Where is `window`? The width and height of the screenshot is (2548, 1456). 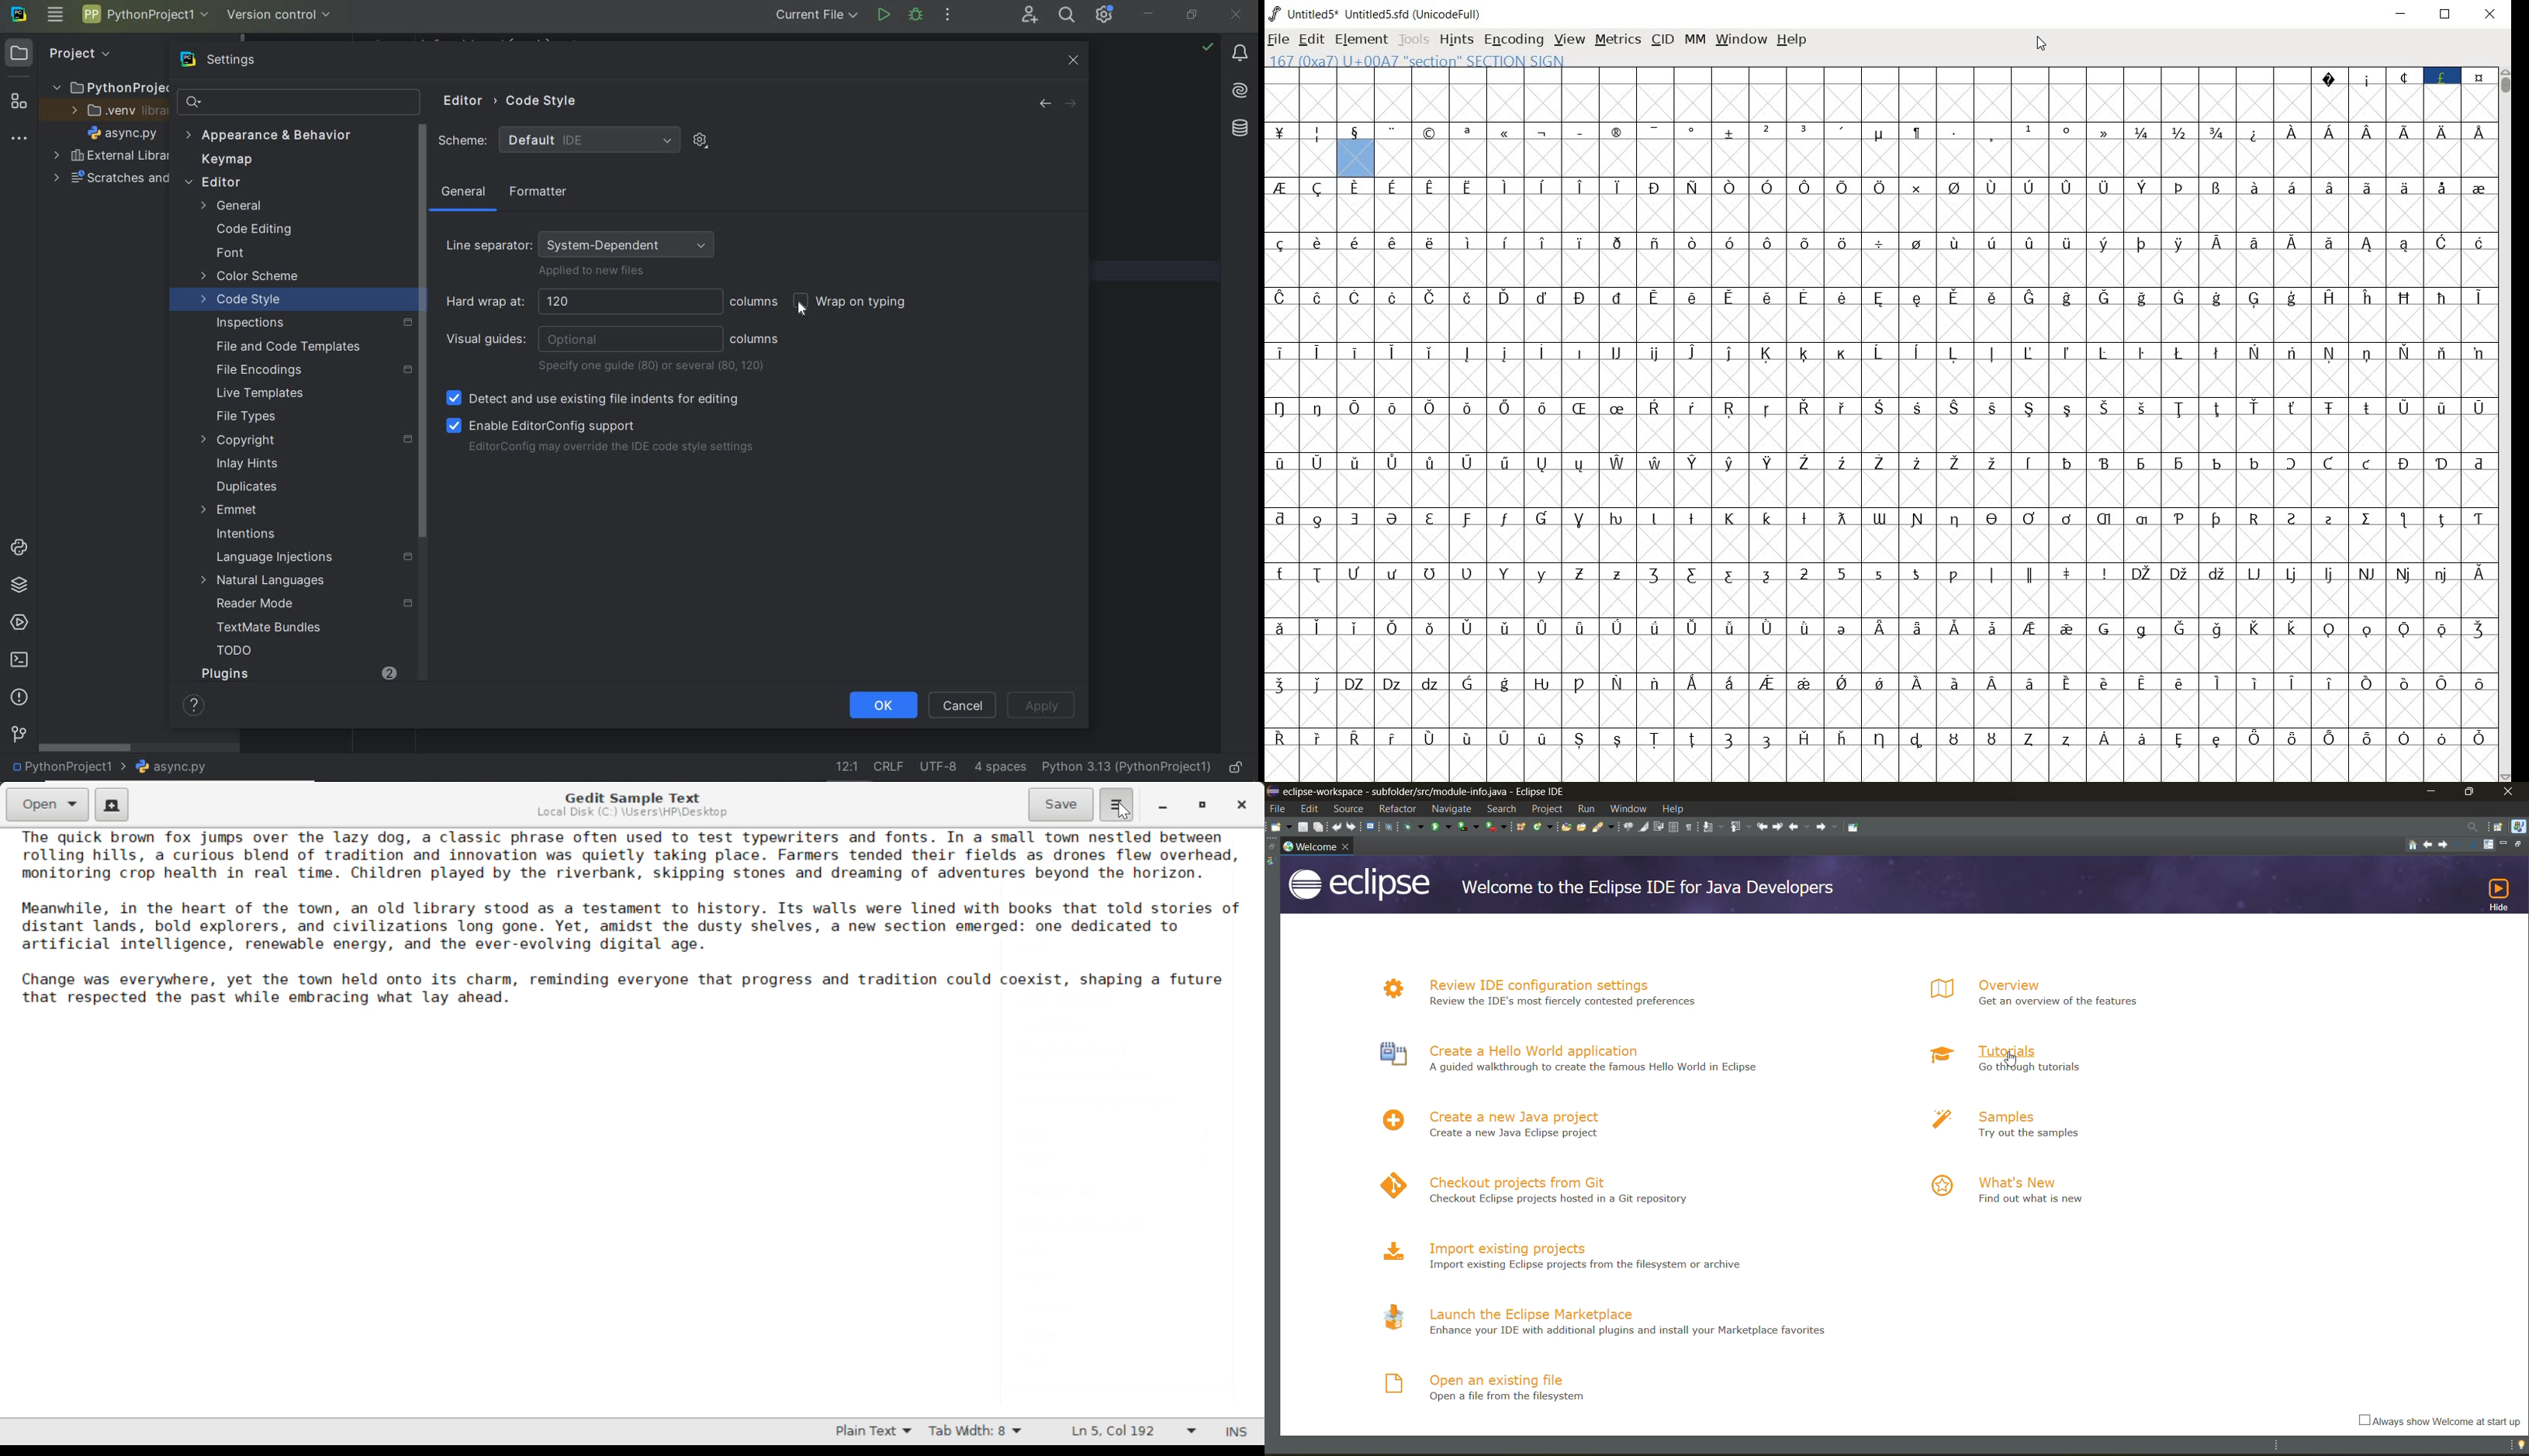 window is located at coordinates (1630, 810).